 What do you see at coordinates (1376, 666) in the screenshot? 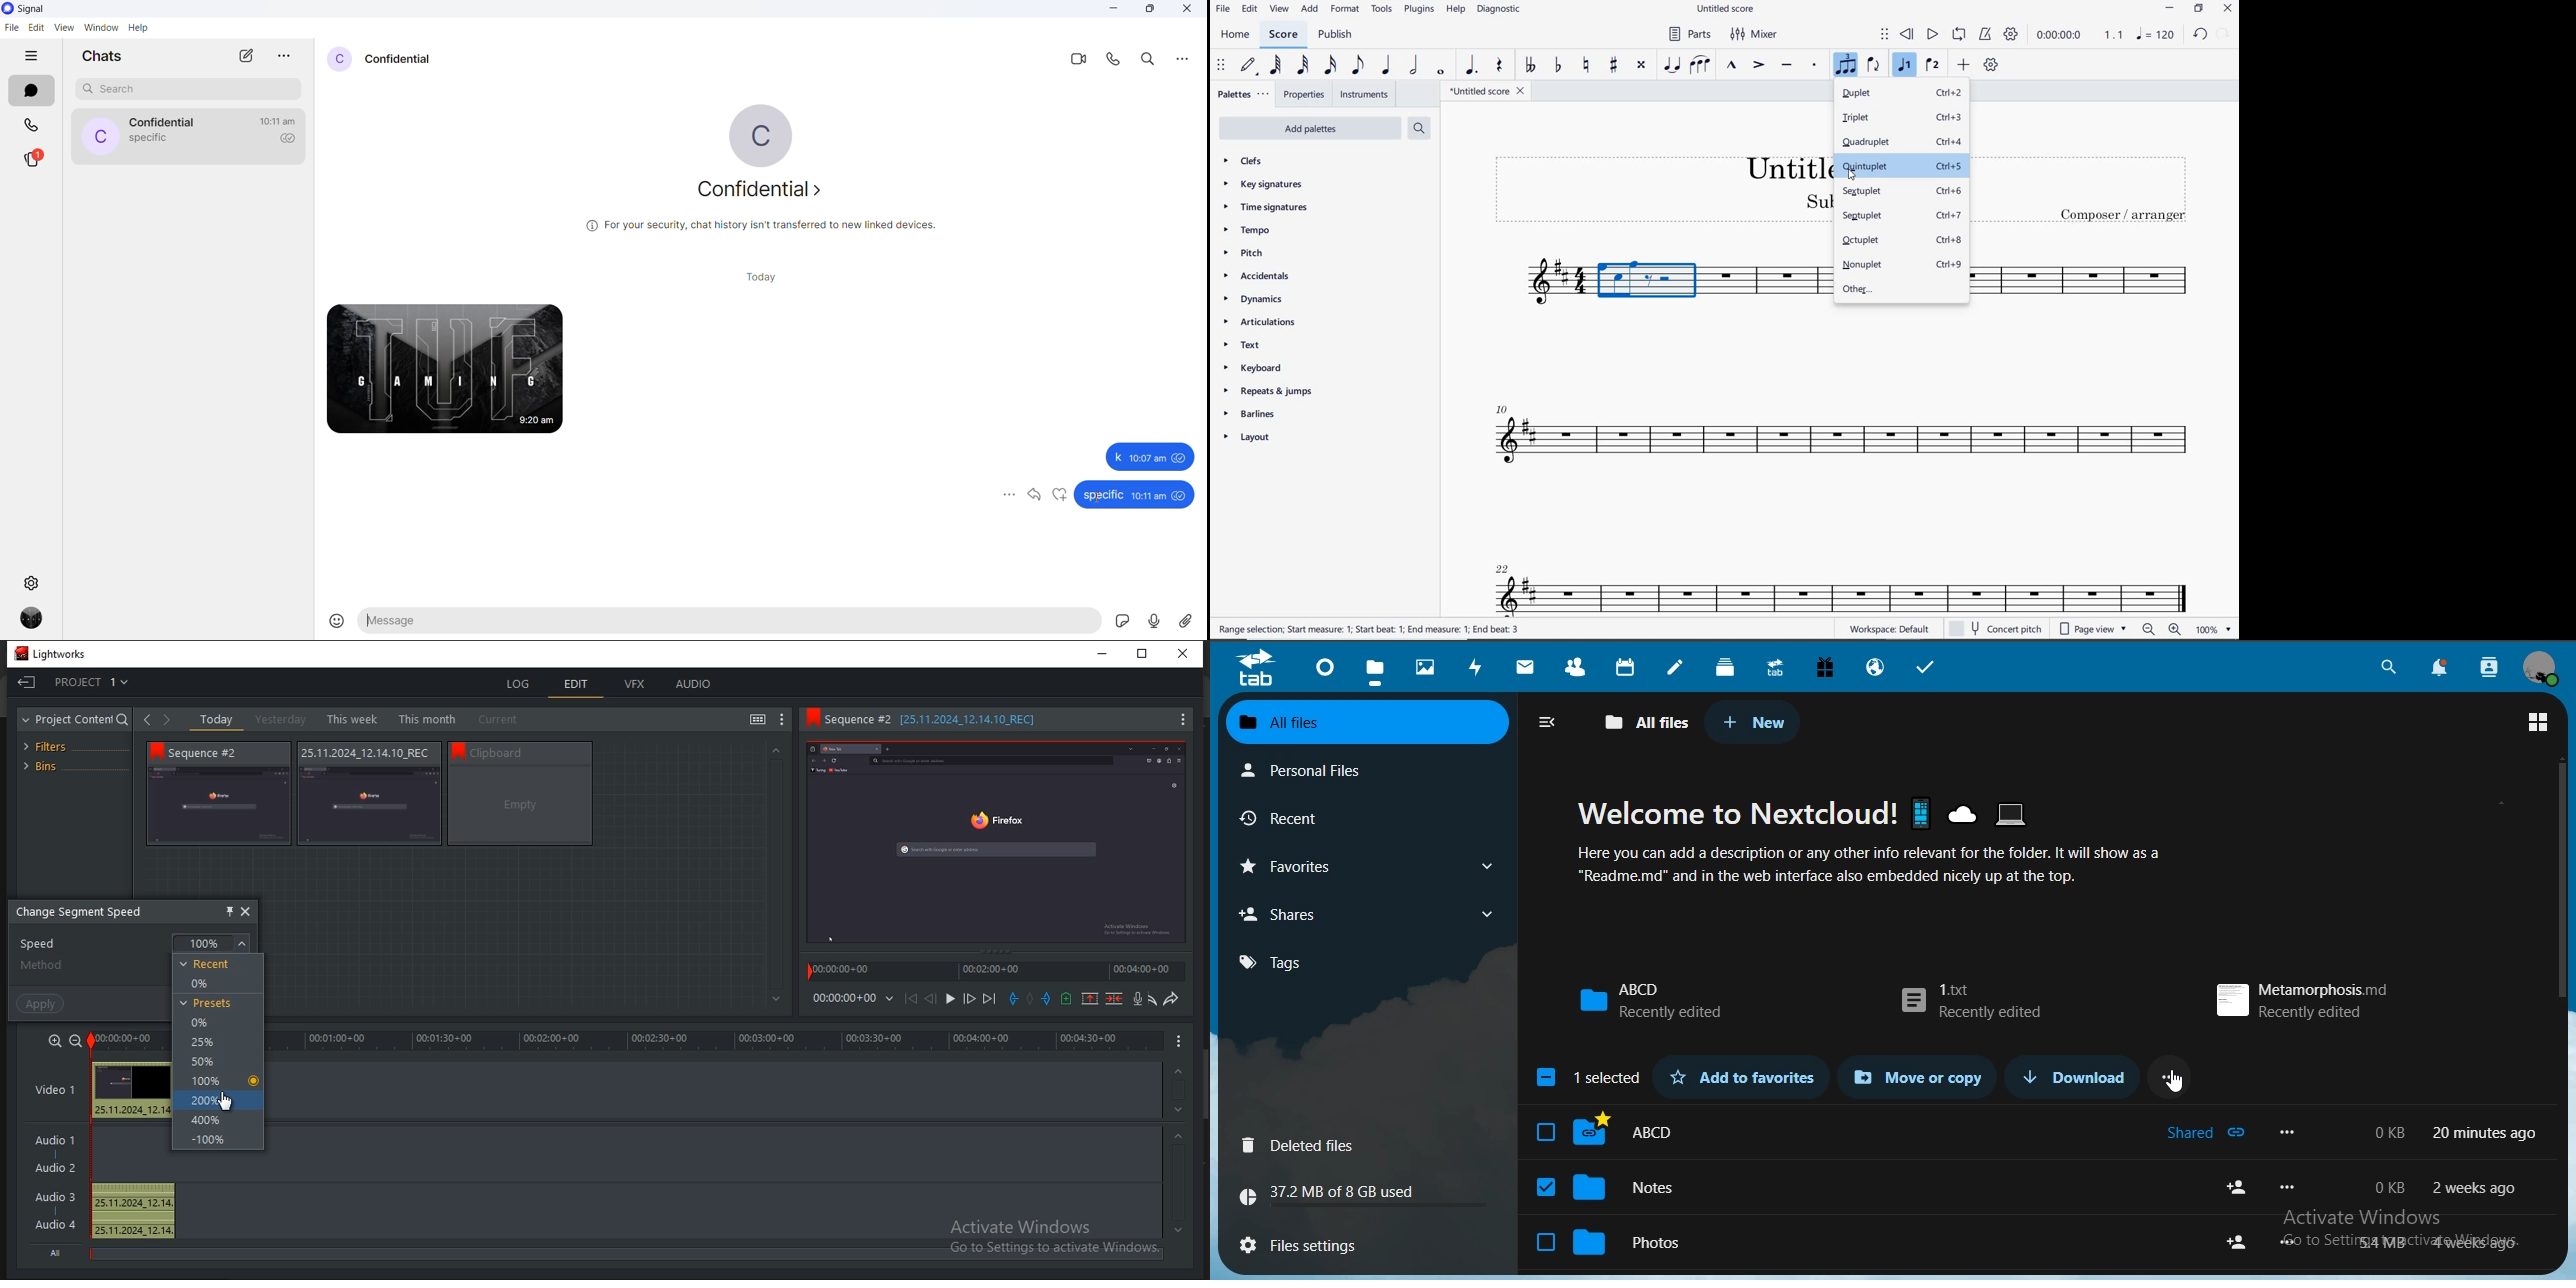
I see `files` at bounding box center [1376, 666].